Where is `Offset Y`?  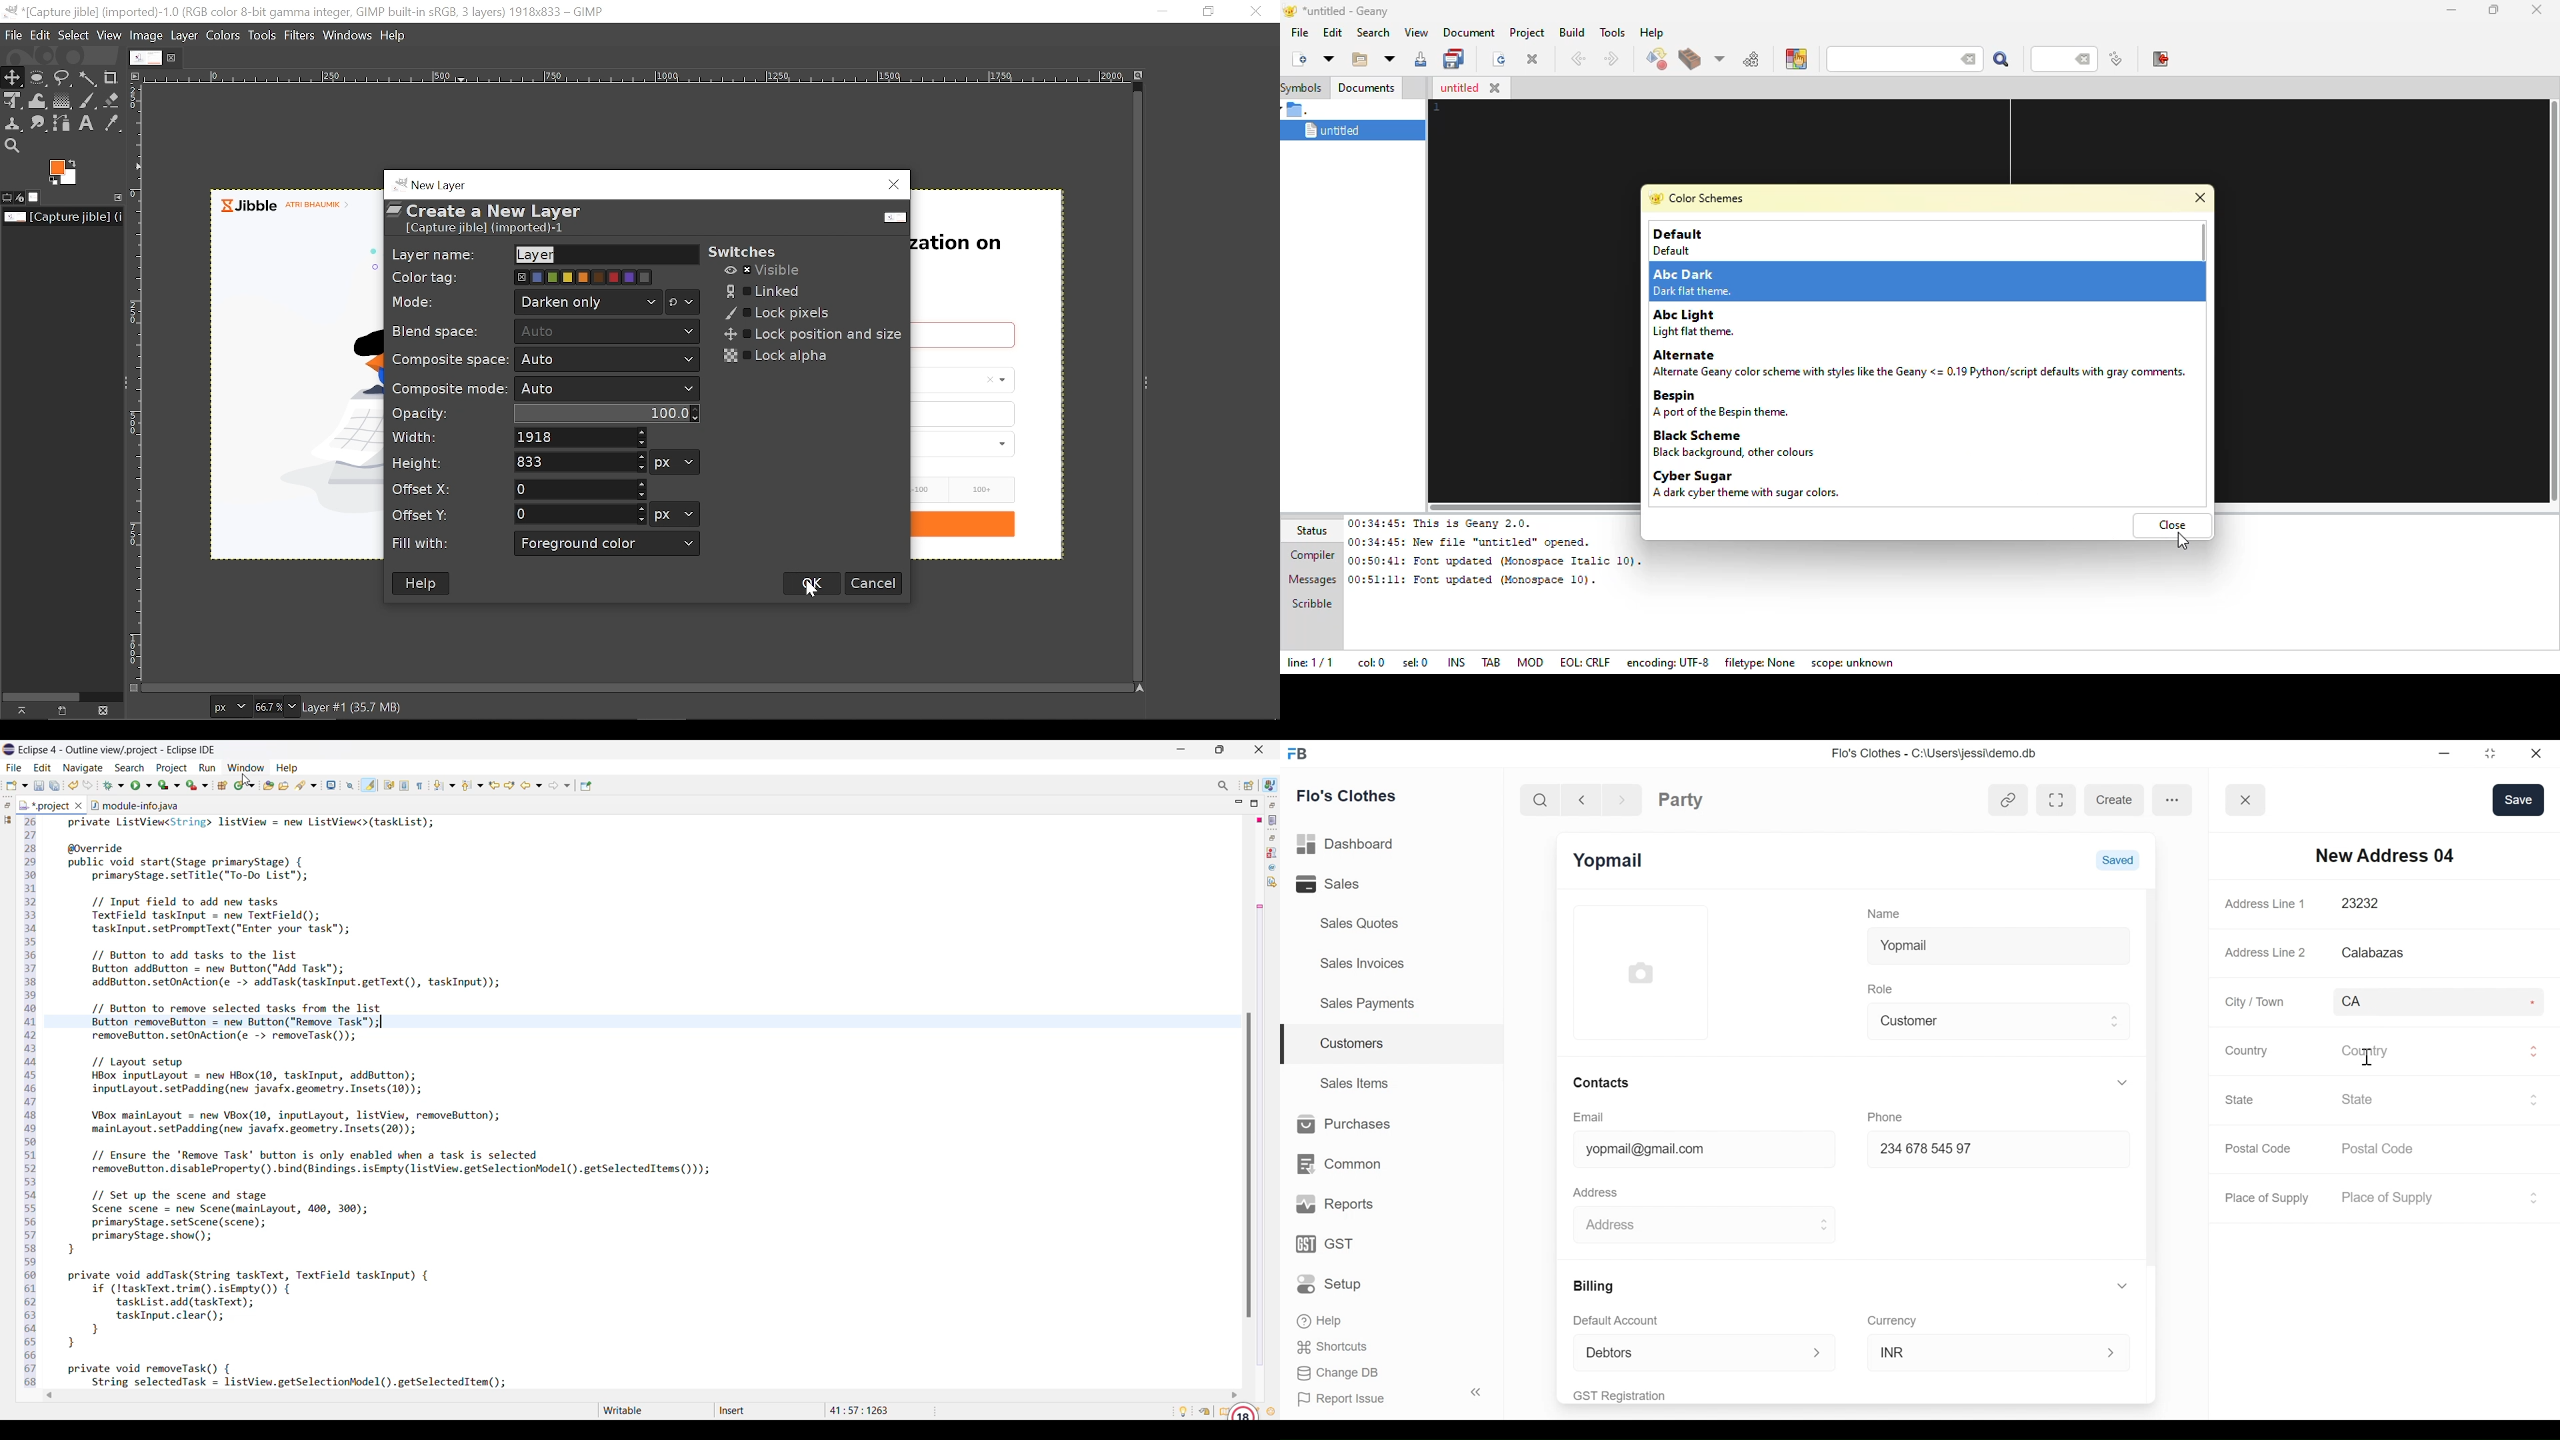
Offset Y is located at coordinates (579, 514).